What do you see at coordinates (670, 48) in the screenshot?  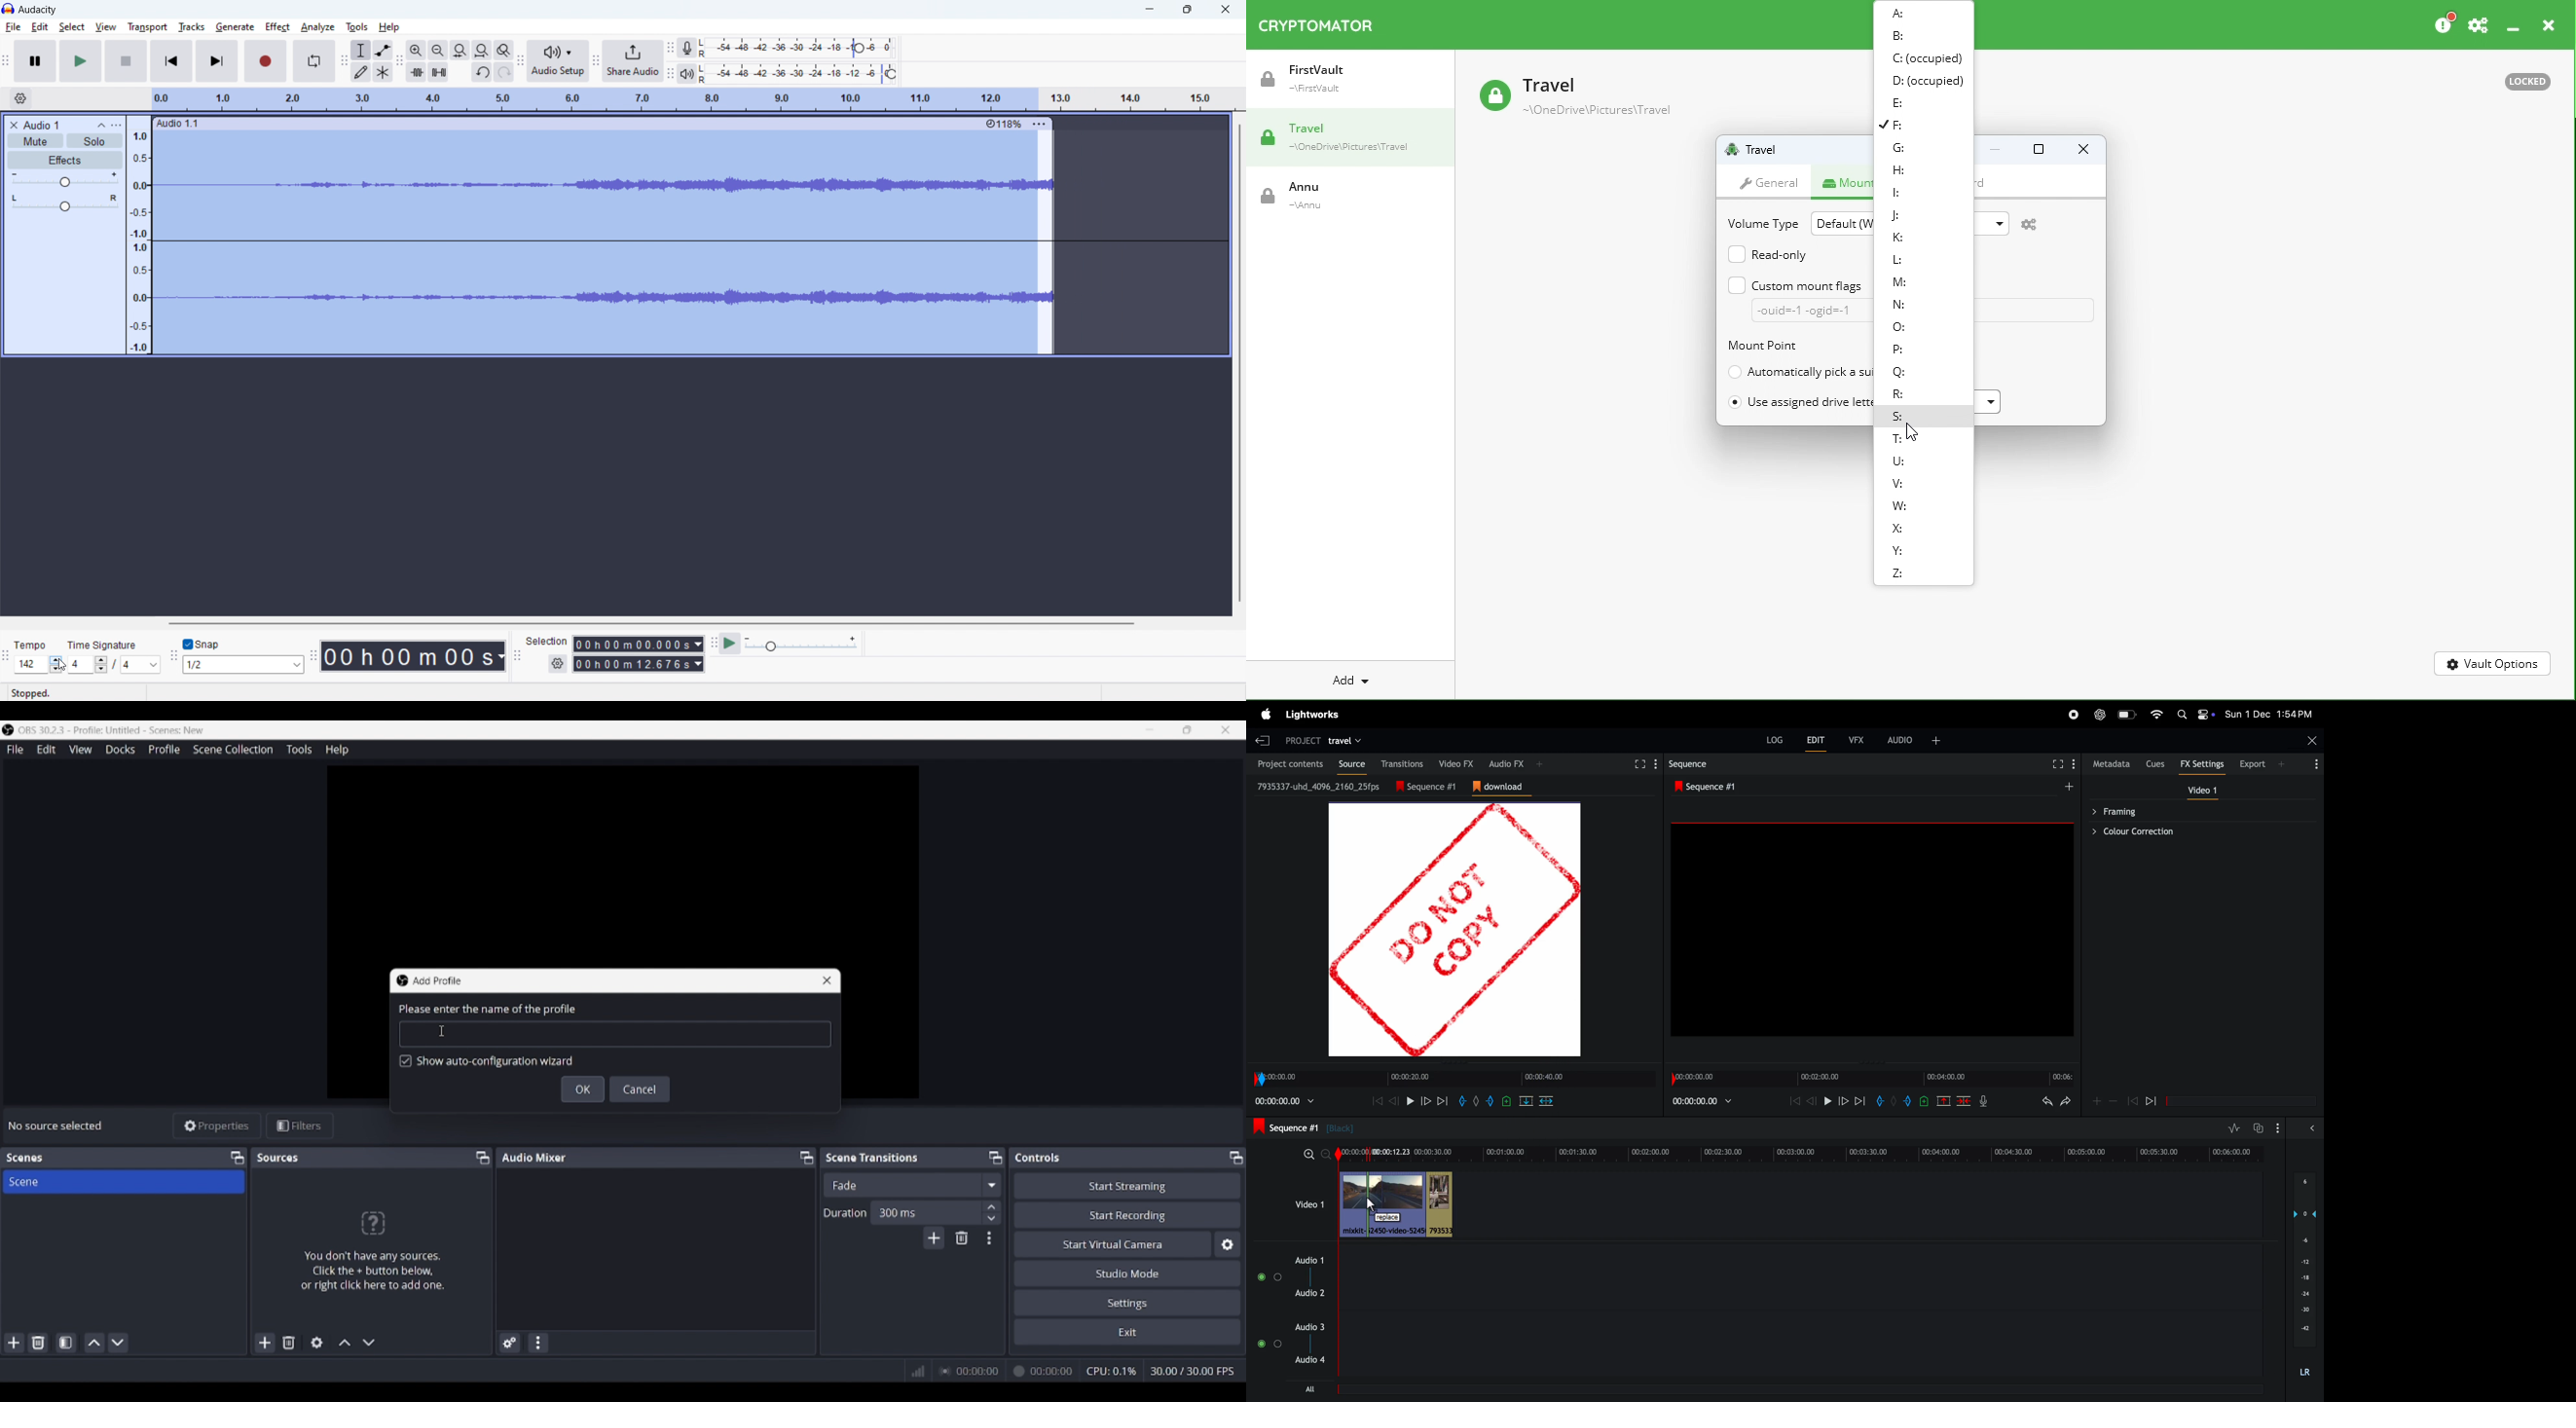 I see `recording meter toolbar` at bounding box center [670, 48].